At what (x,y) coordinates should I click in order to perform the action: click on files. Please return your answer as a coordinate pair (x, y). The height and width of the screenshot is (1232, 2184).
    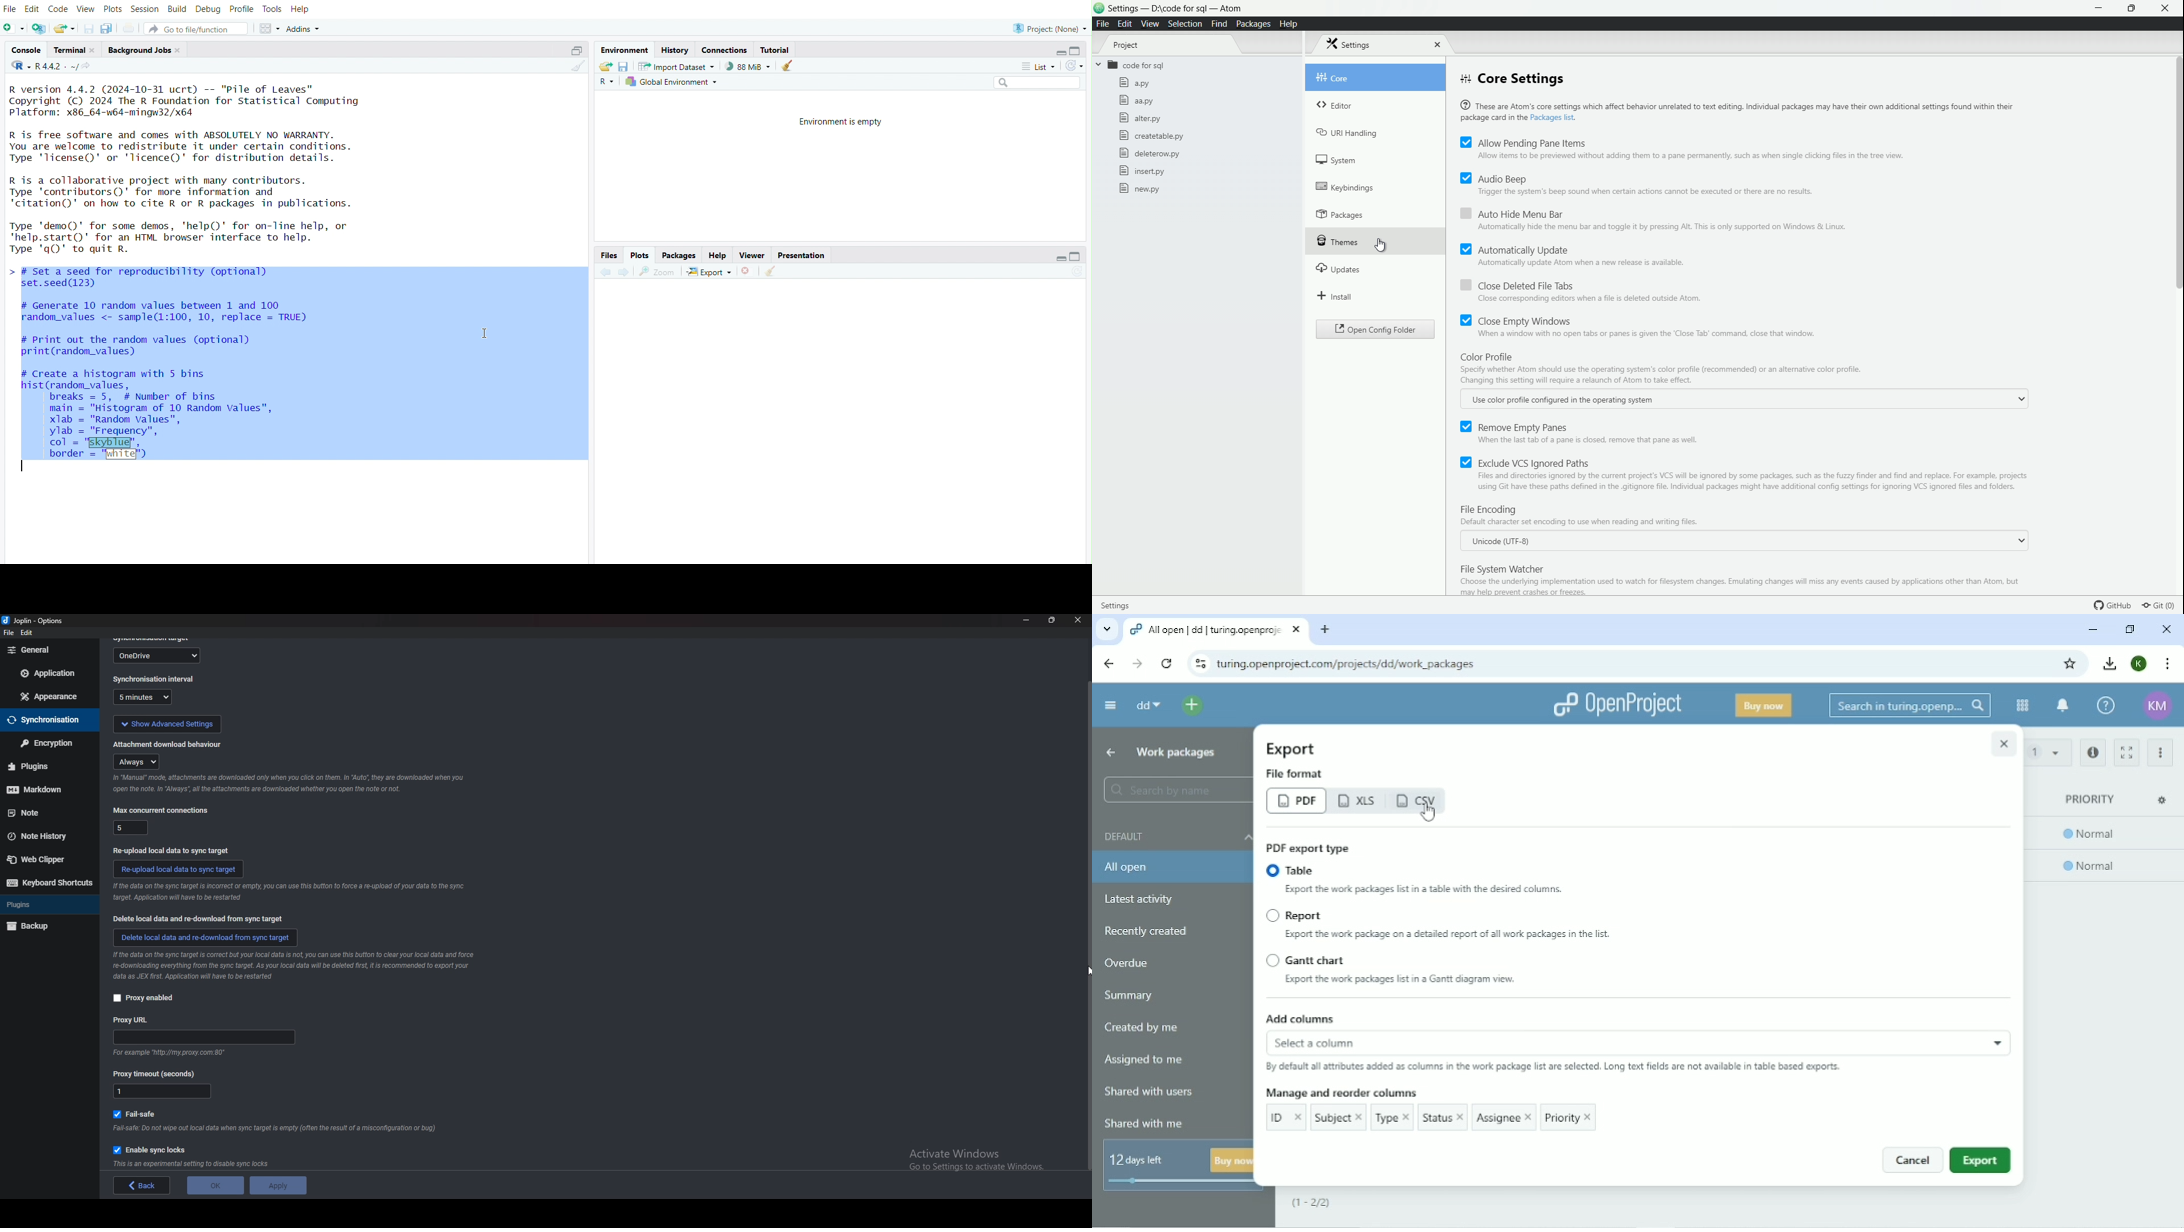
    Looking at the image, I should click on (609, 256).